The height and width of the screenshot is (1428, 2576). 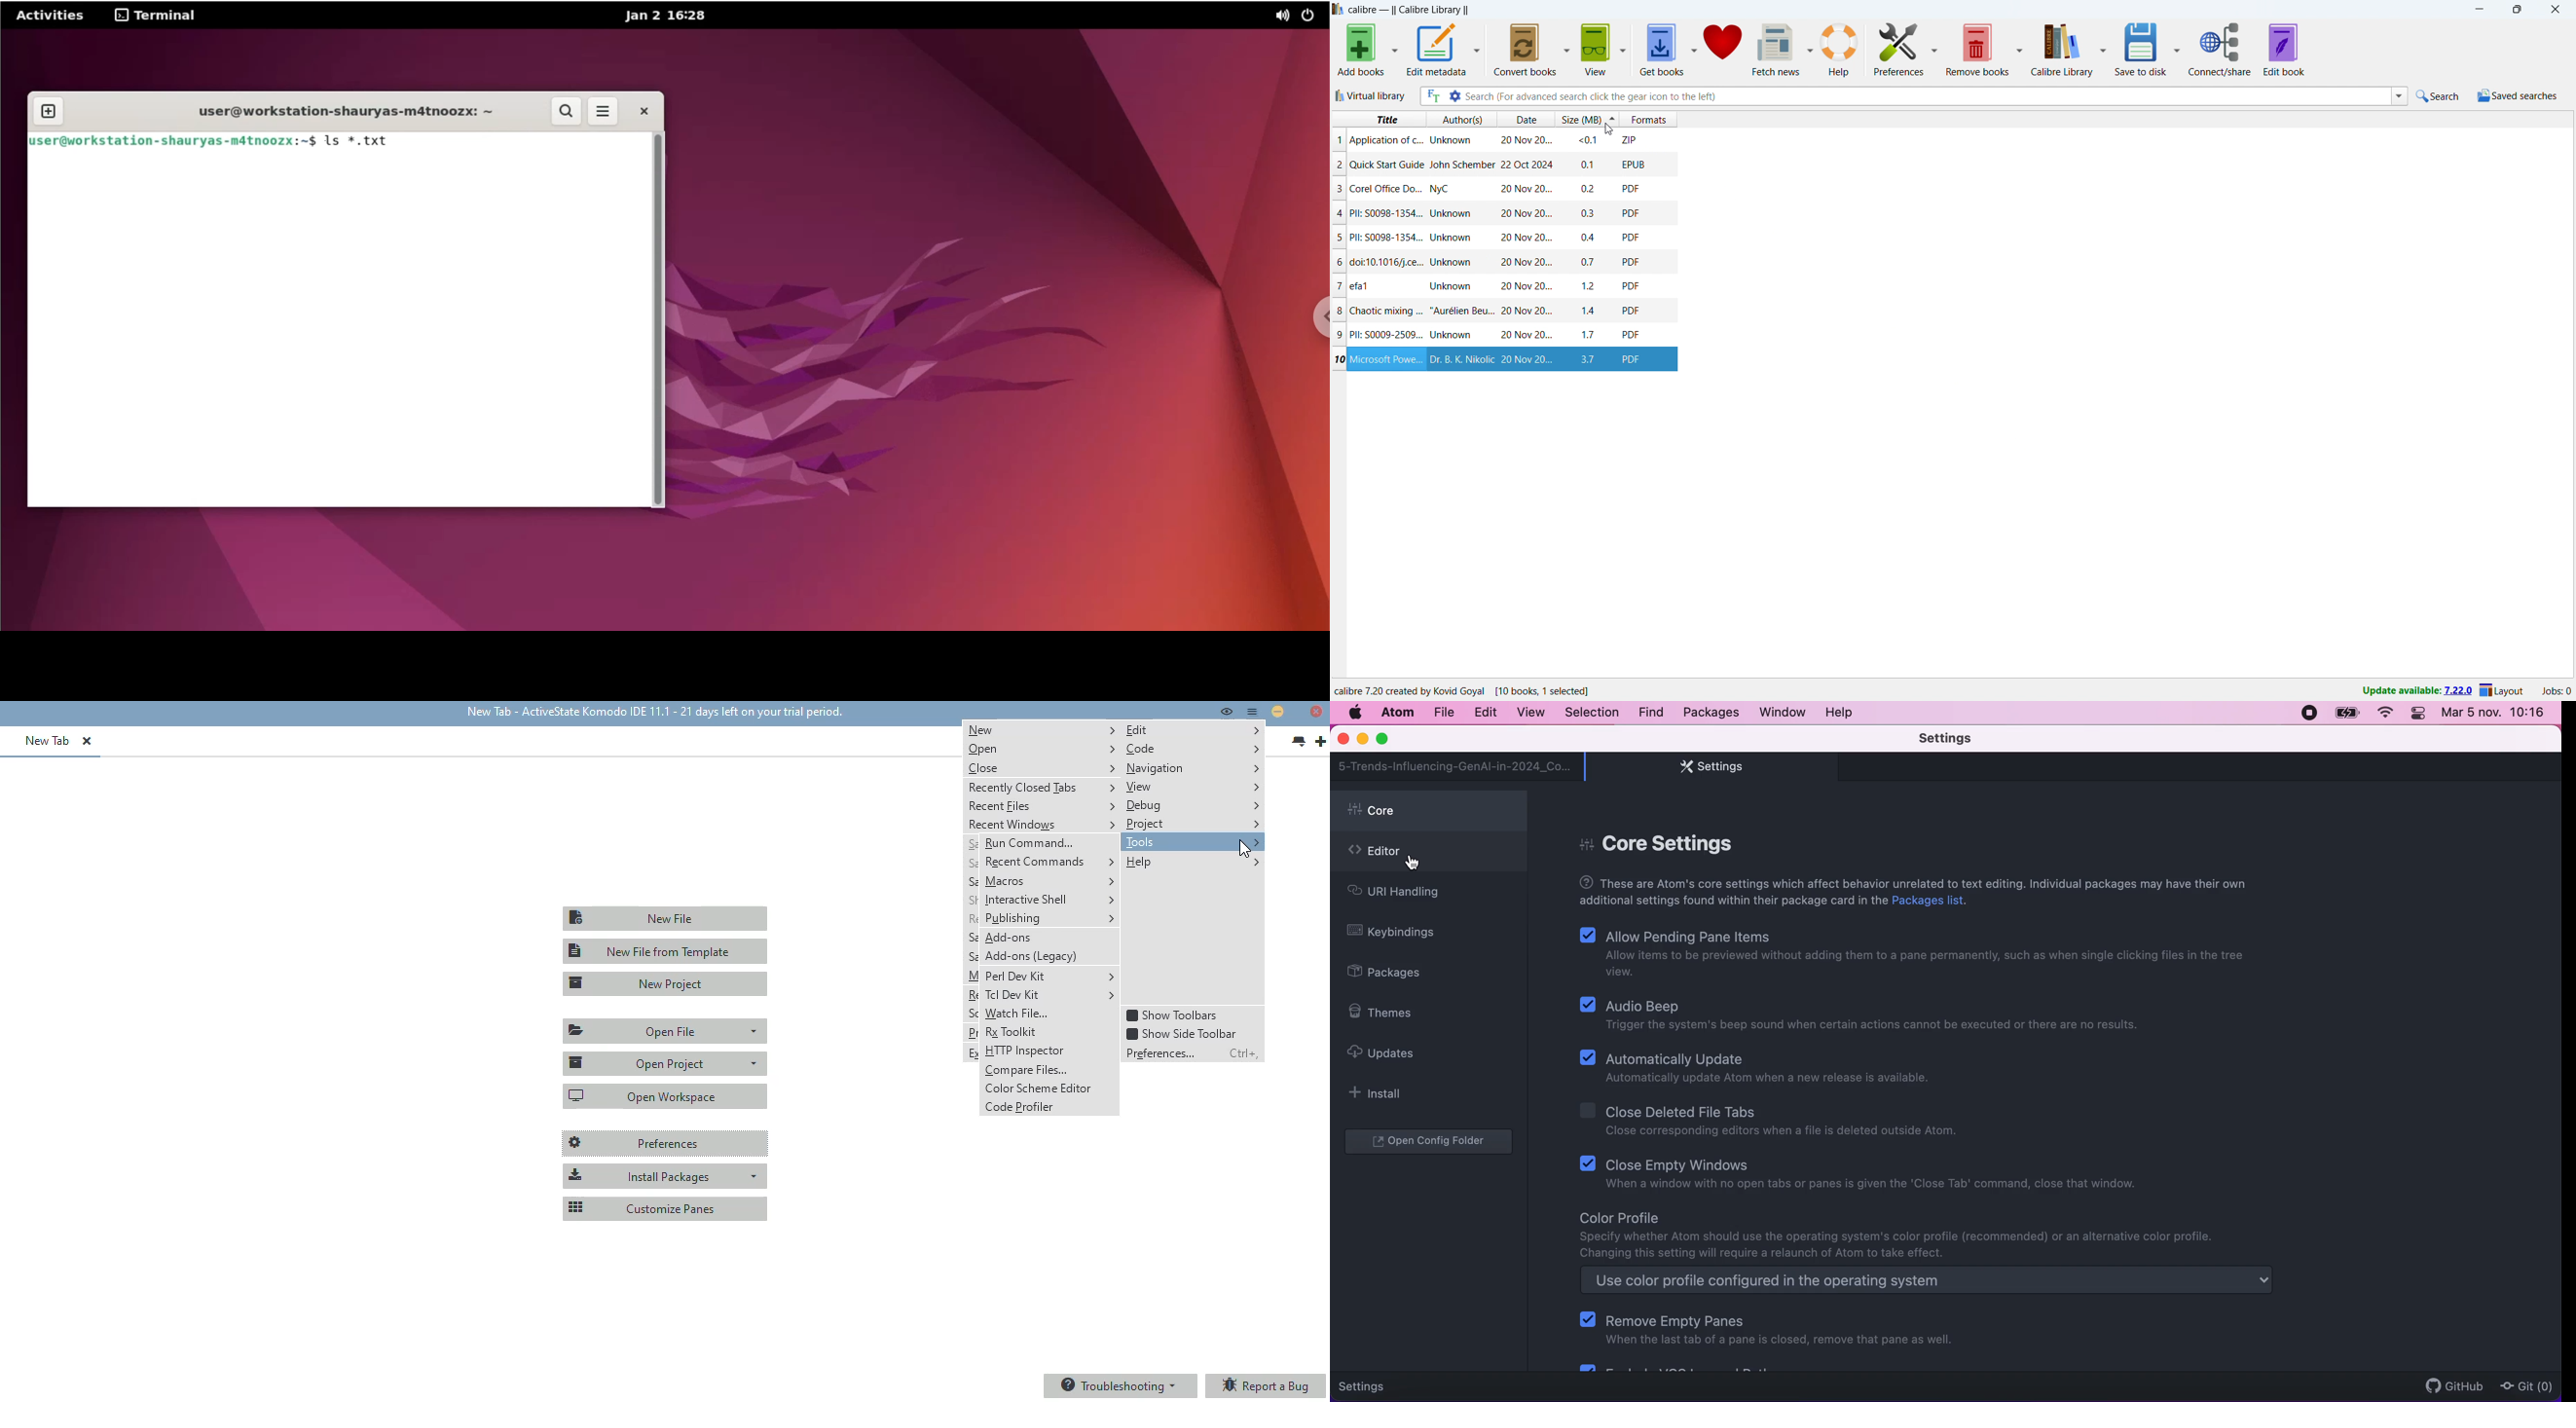 I want to click on shortcut for preferences, so click(x=1244, y=1053).